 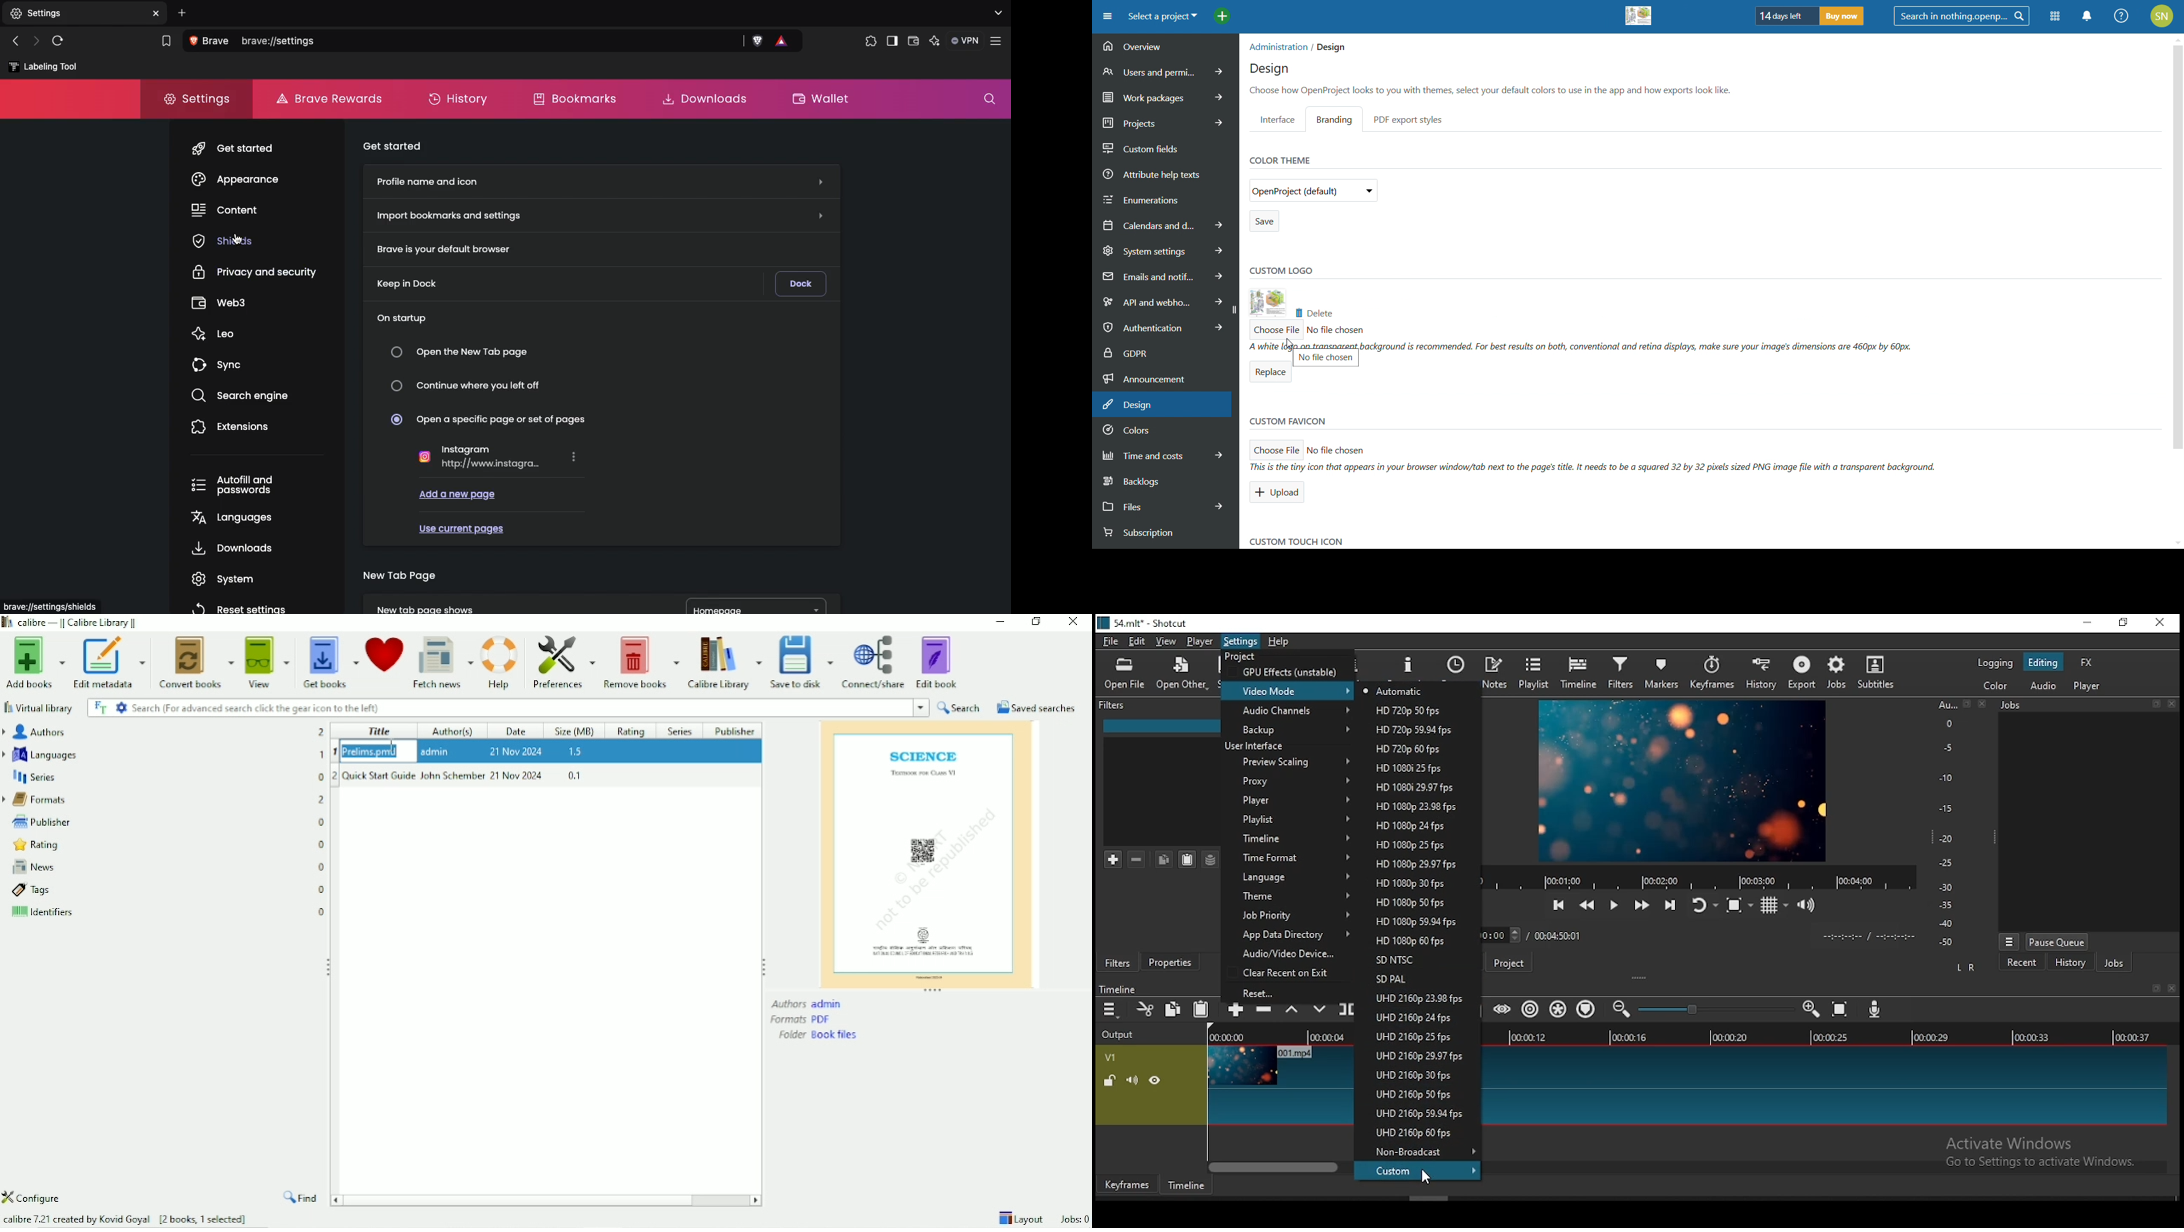 What do you see at coordinates (442, 663) in the screenshot?
I see `Fetch news` at bounding box center [442, 663].